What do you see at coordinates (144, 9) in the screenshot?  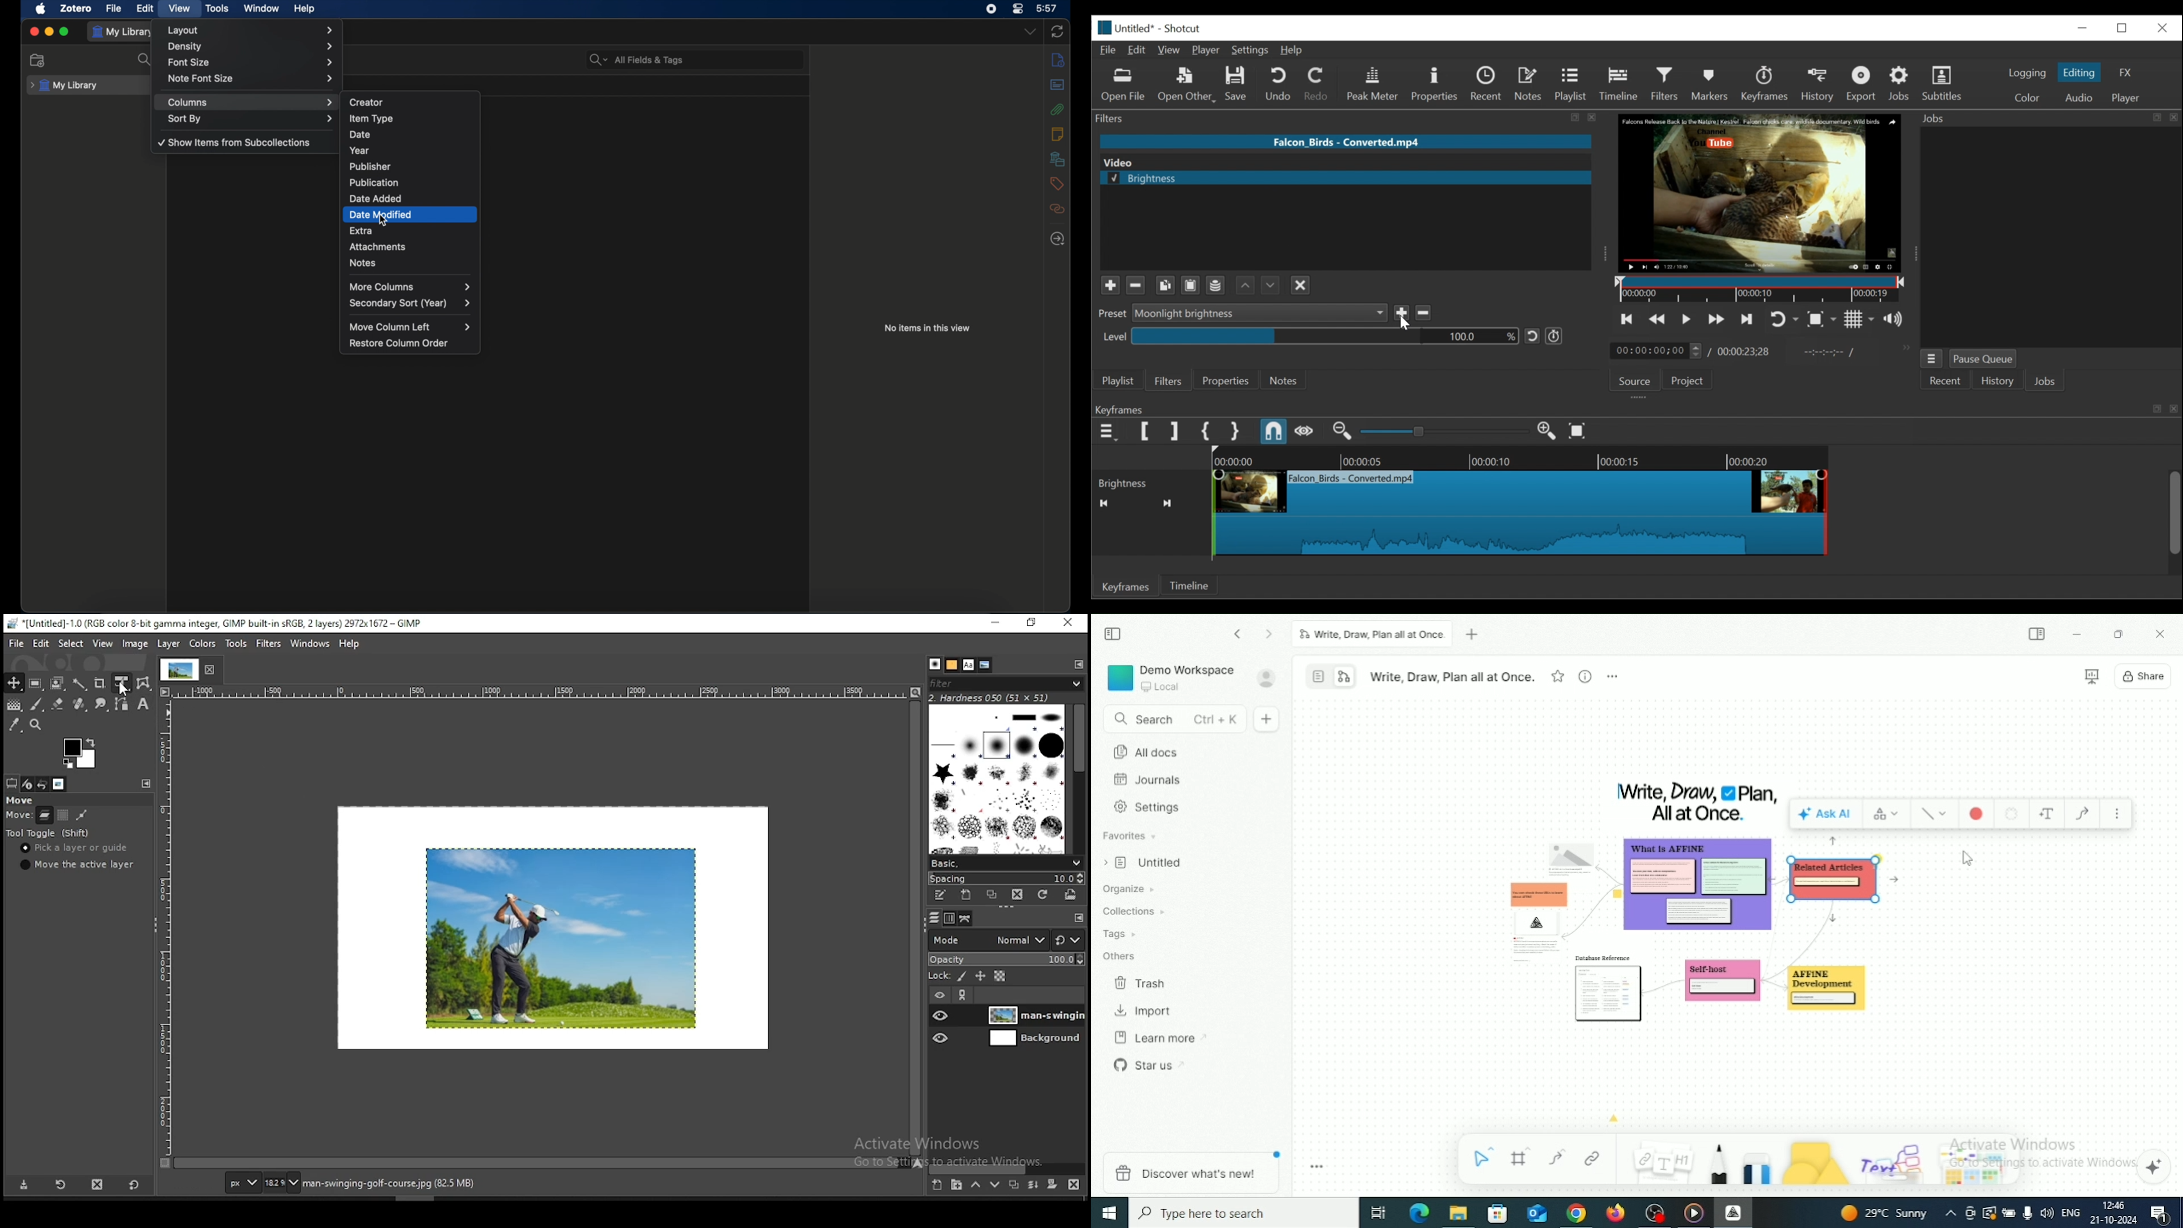 I see `edit` at bounding box center [144, 9].